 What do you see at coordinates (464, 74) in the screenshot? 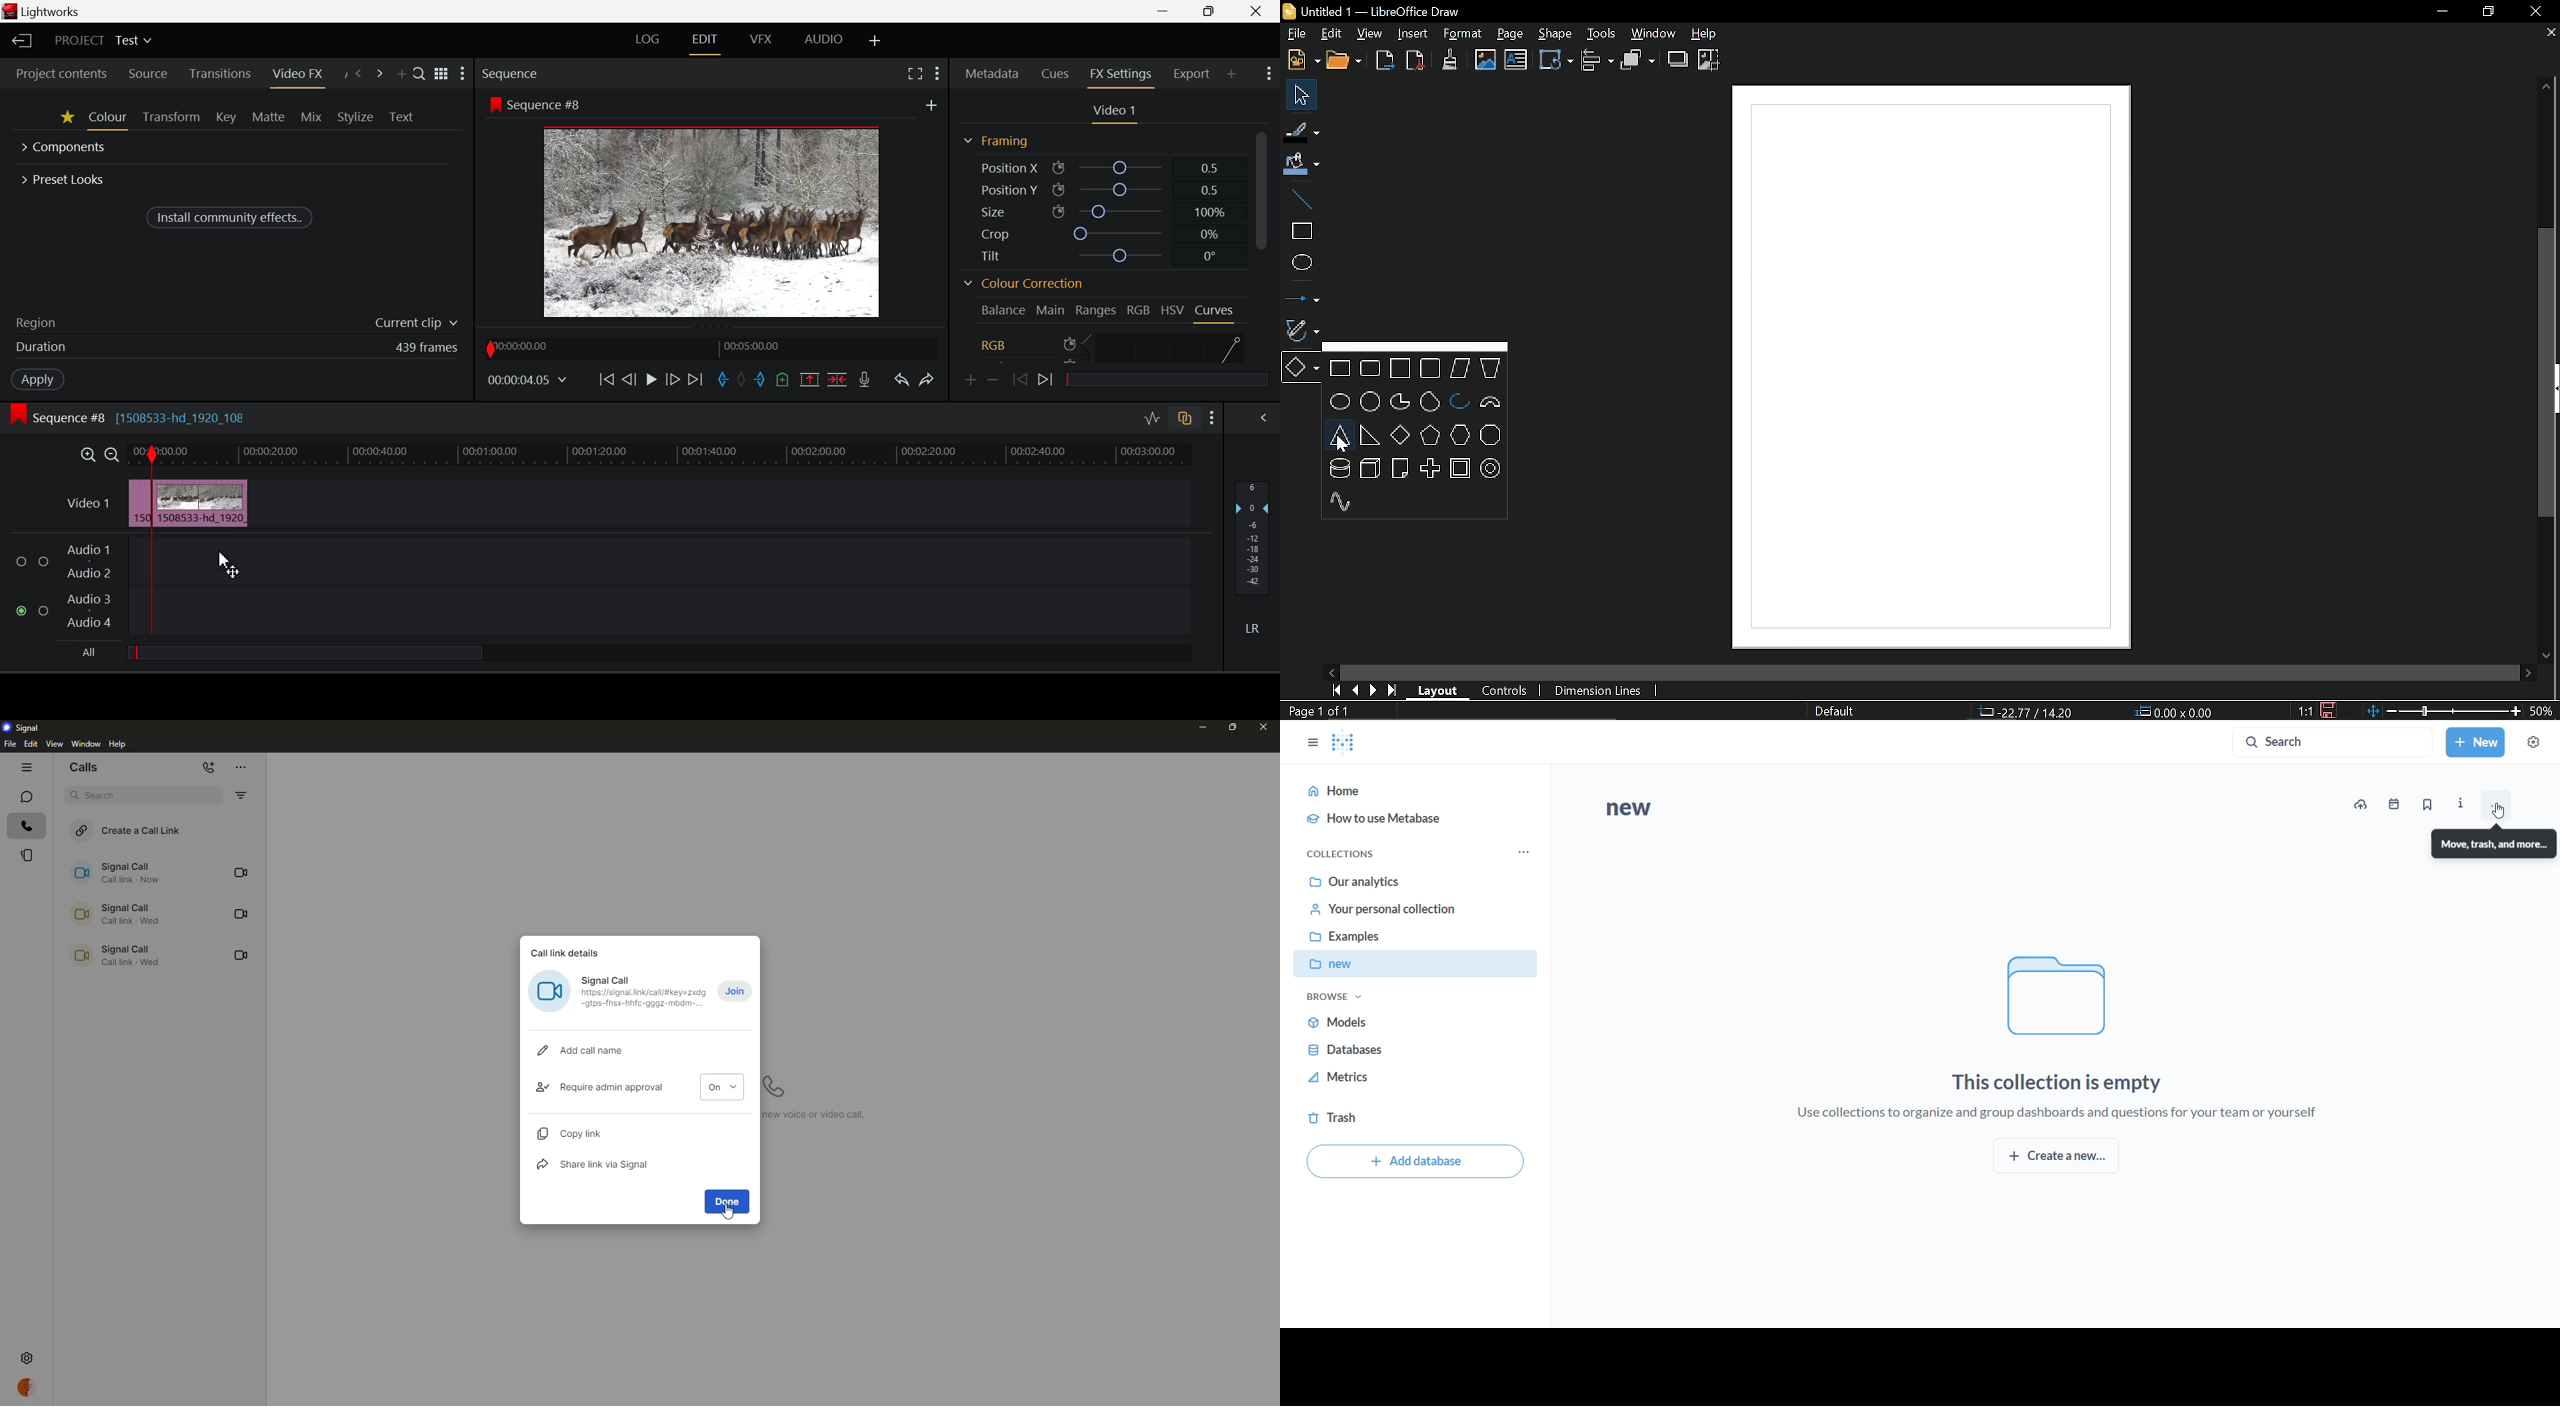
I see `Show Settings` at bounding box center [464, 74].